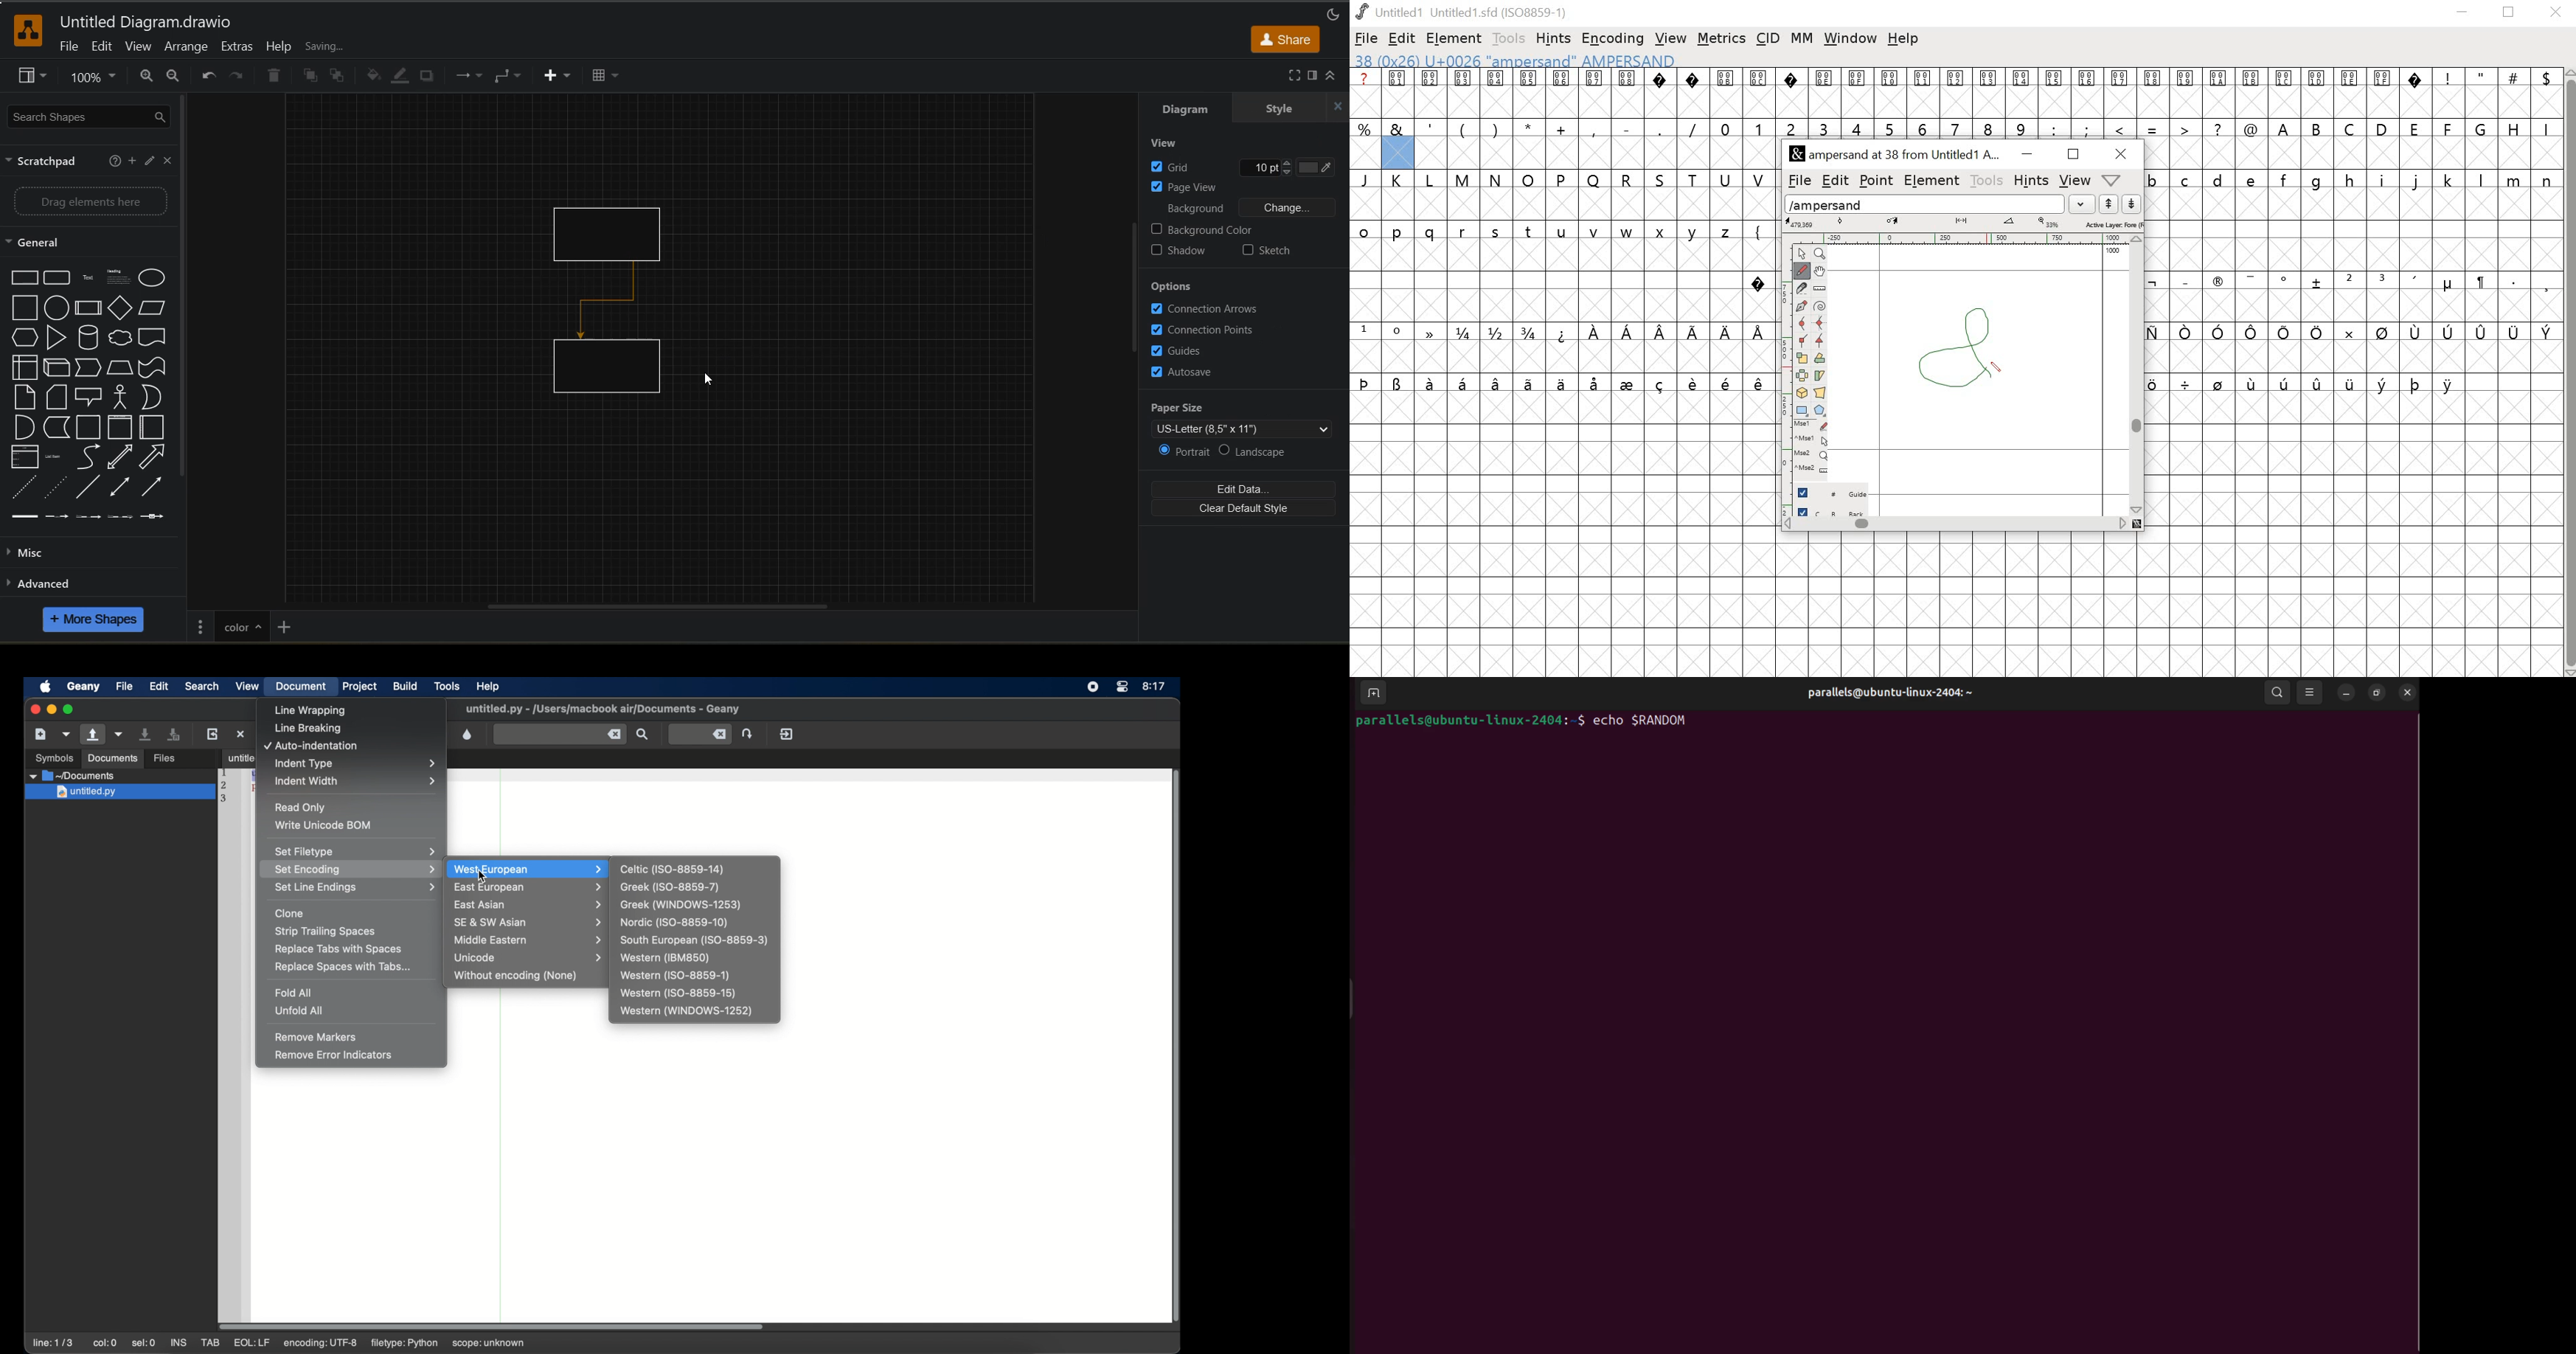 The width and height of the screenshot is (2576, 1372). What do you see at coordinates (1963, 237) in the screenshot?
I see `horizontal ruler` at bounding box center [1963, 237].